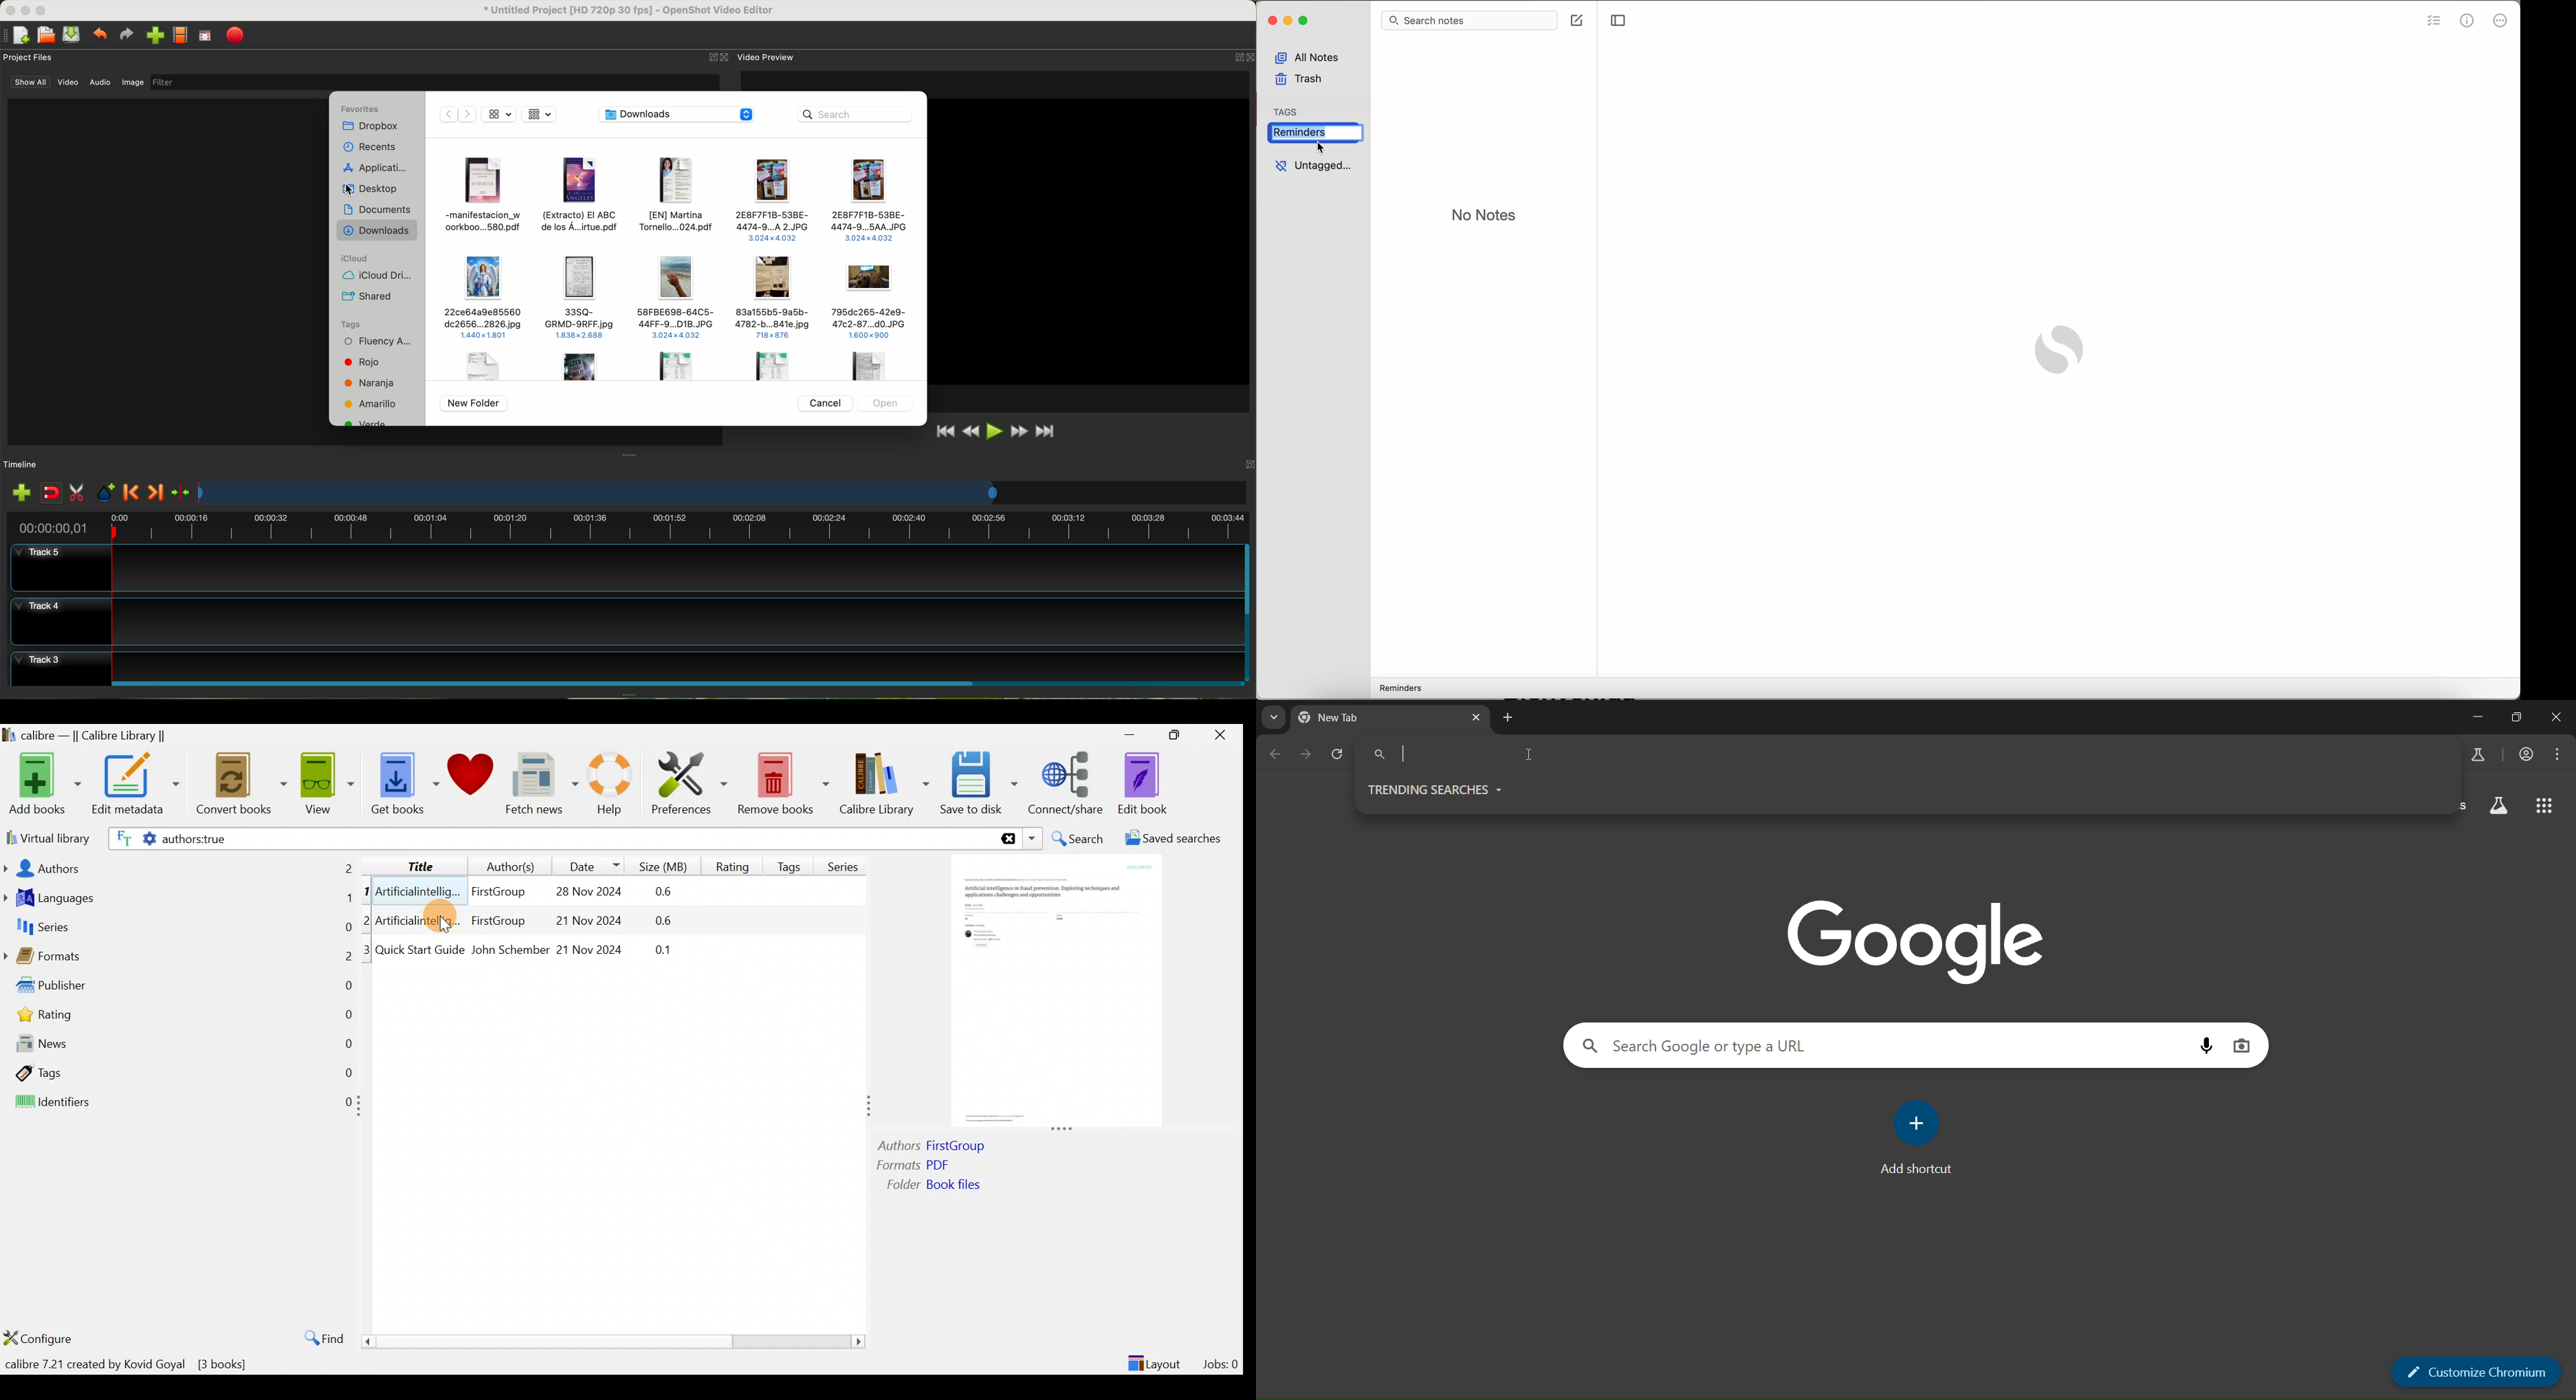 This screenshot has height=1400, width=2576. Describe the element at coordinates (885, 402) in the screenshot. I see `open button disabled` at that location.